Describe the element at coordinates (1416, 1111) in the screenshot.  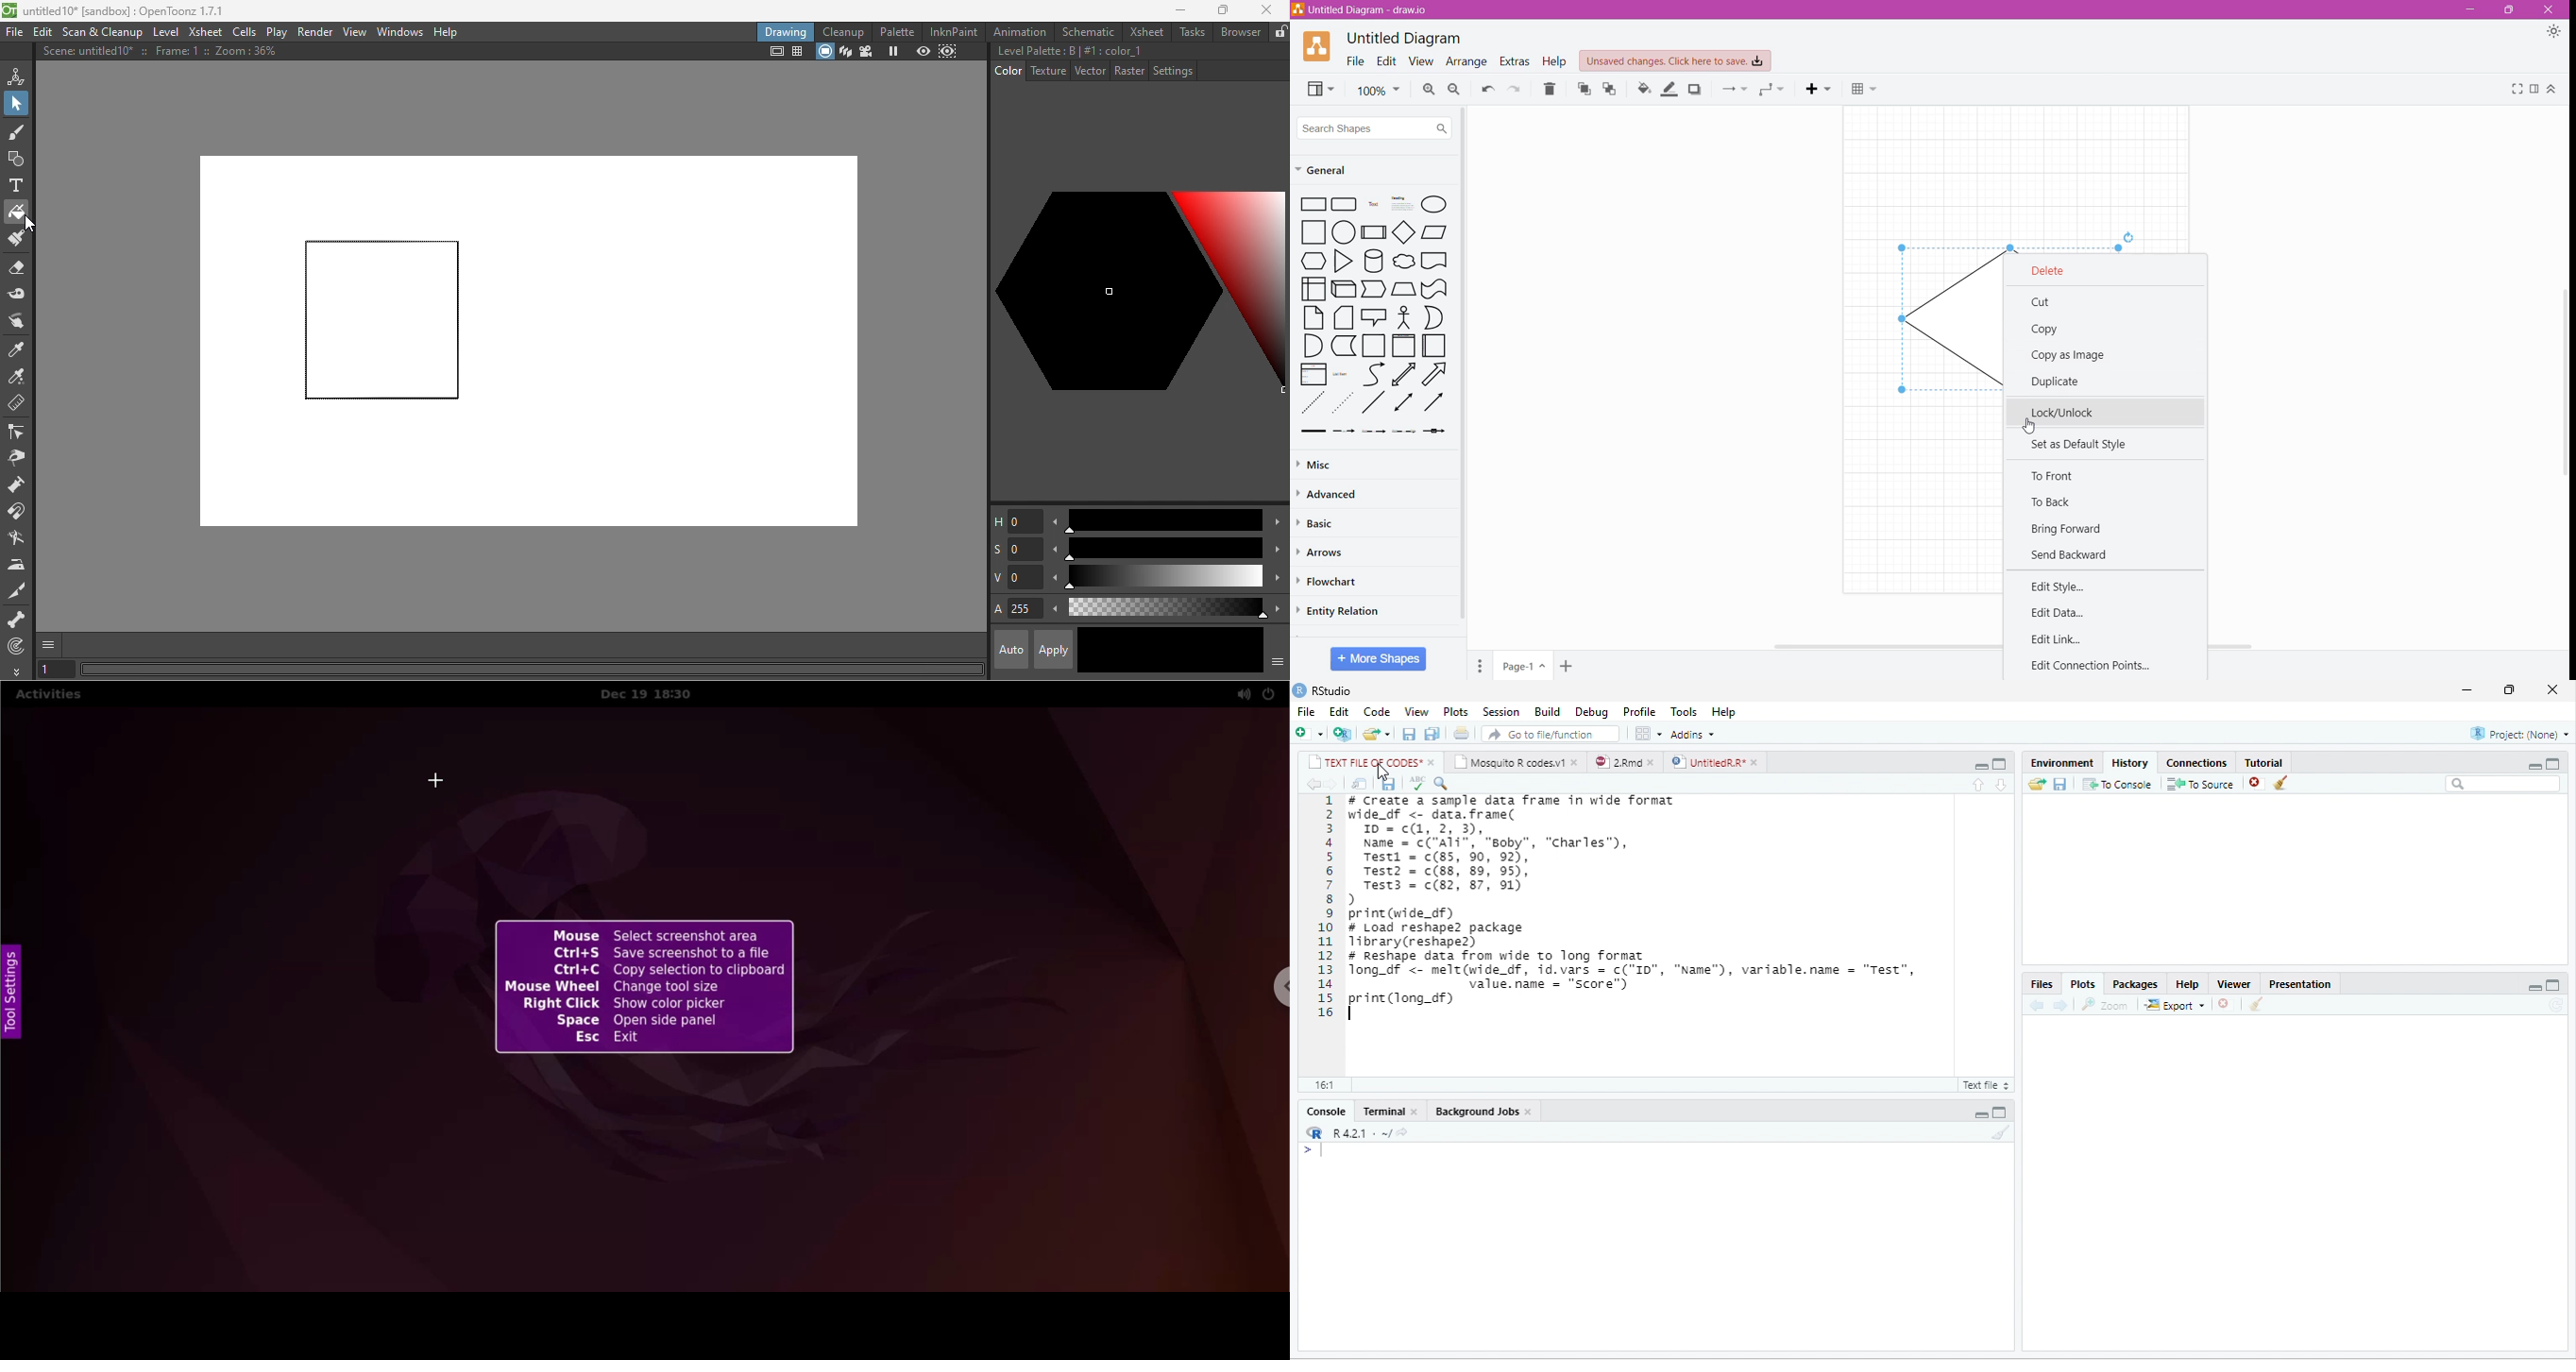
I see `close` at that location.